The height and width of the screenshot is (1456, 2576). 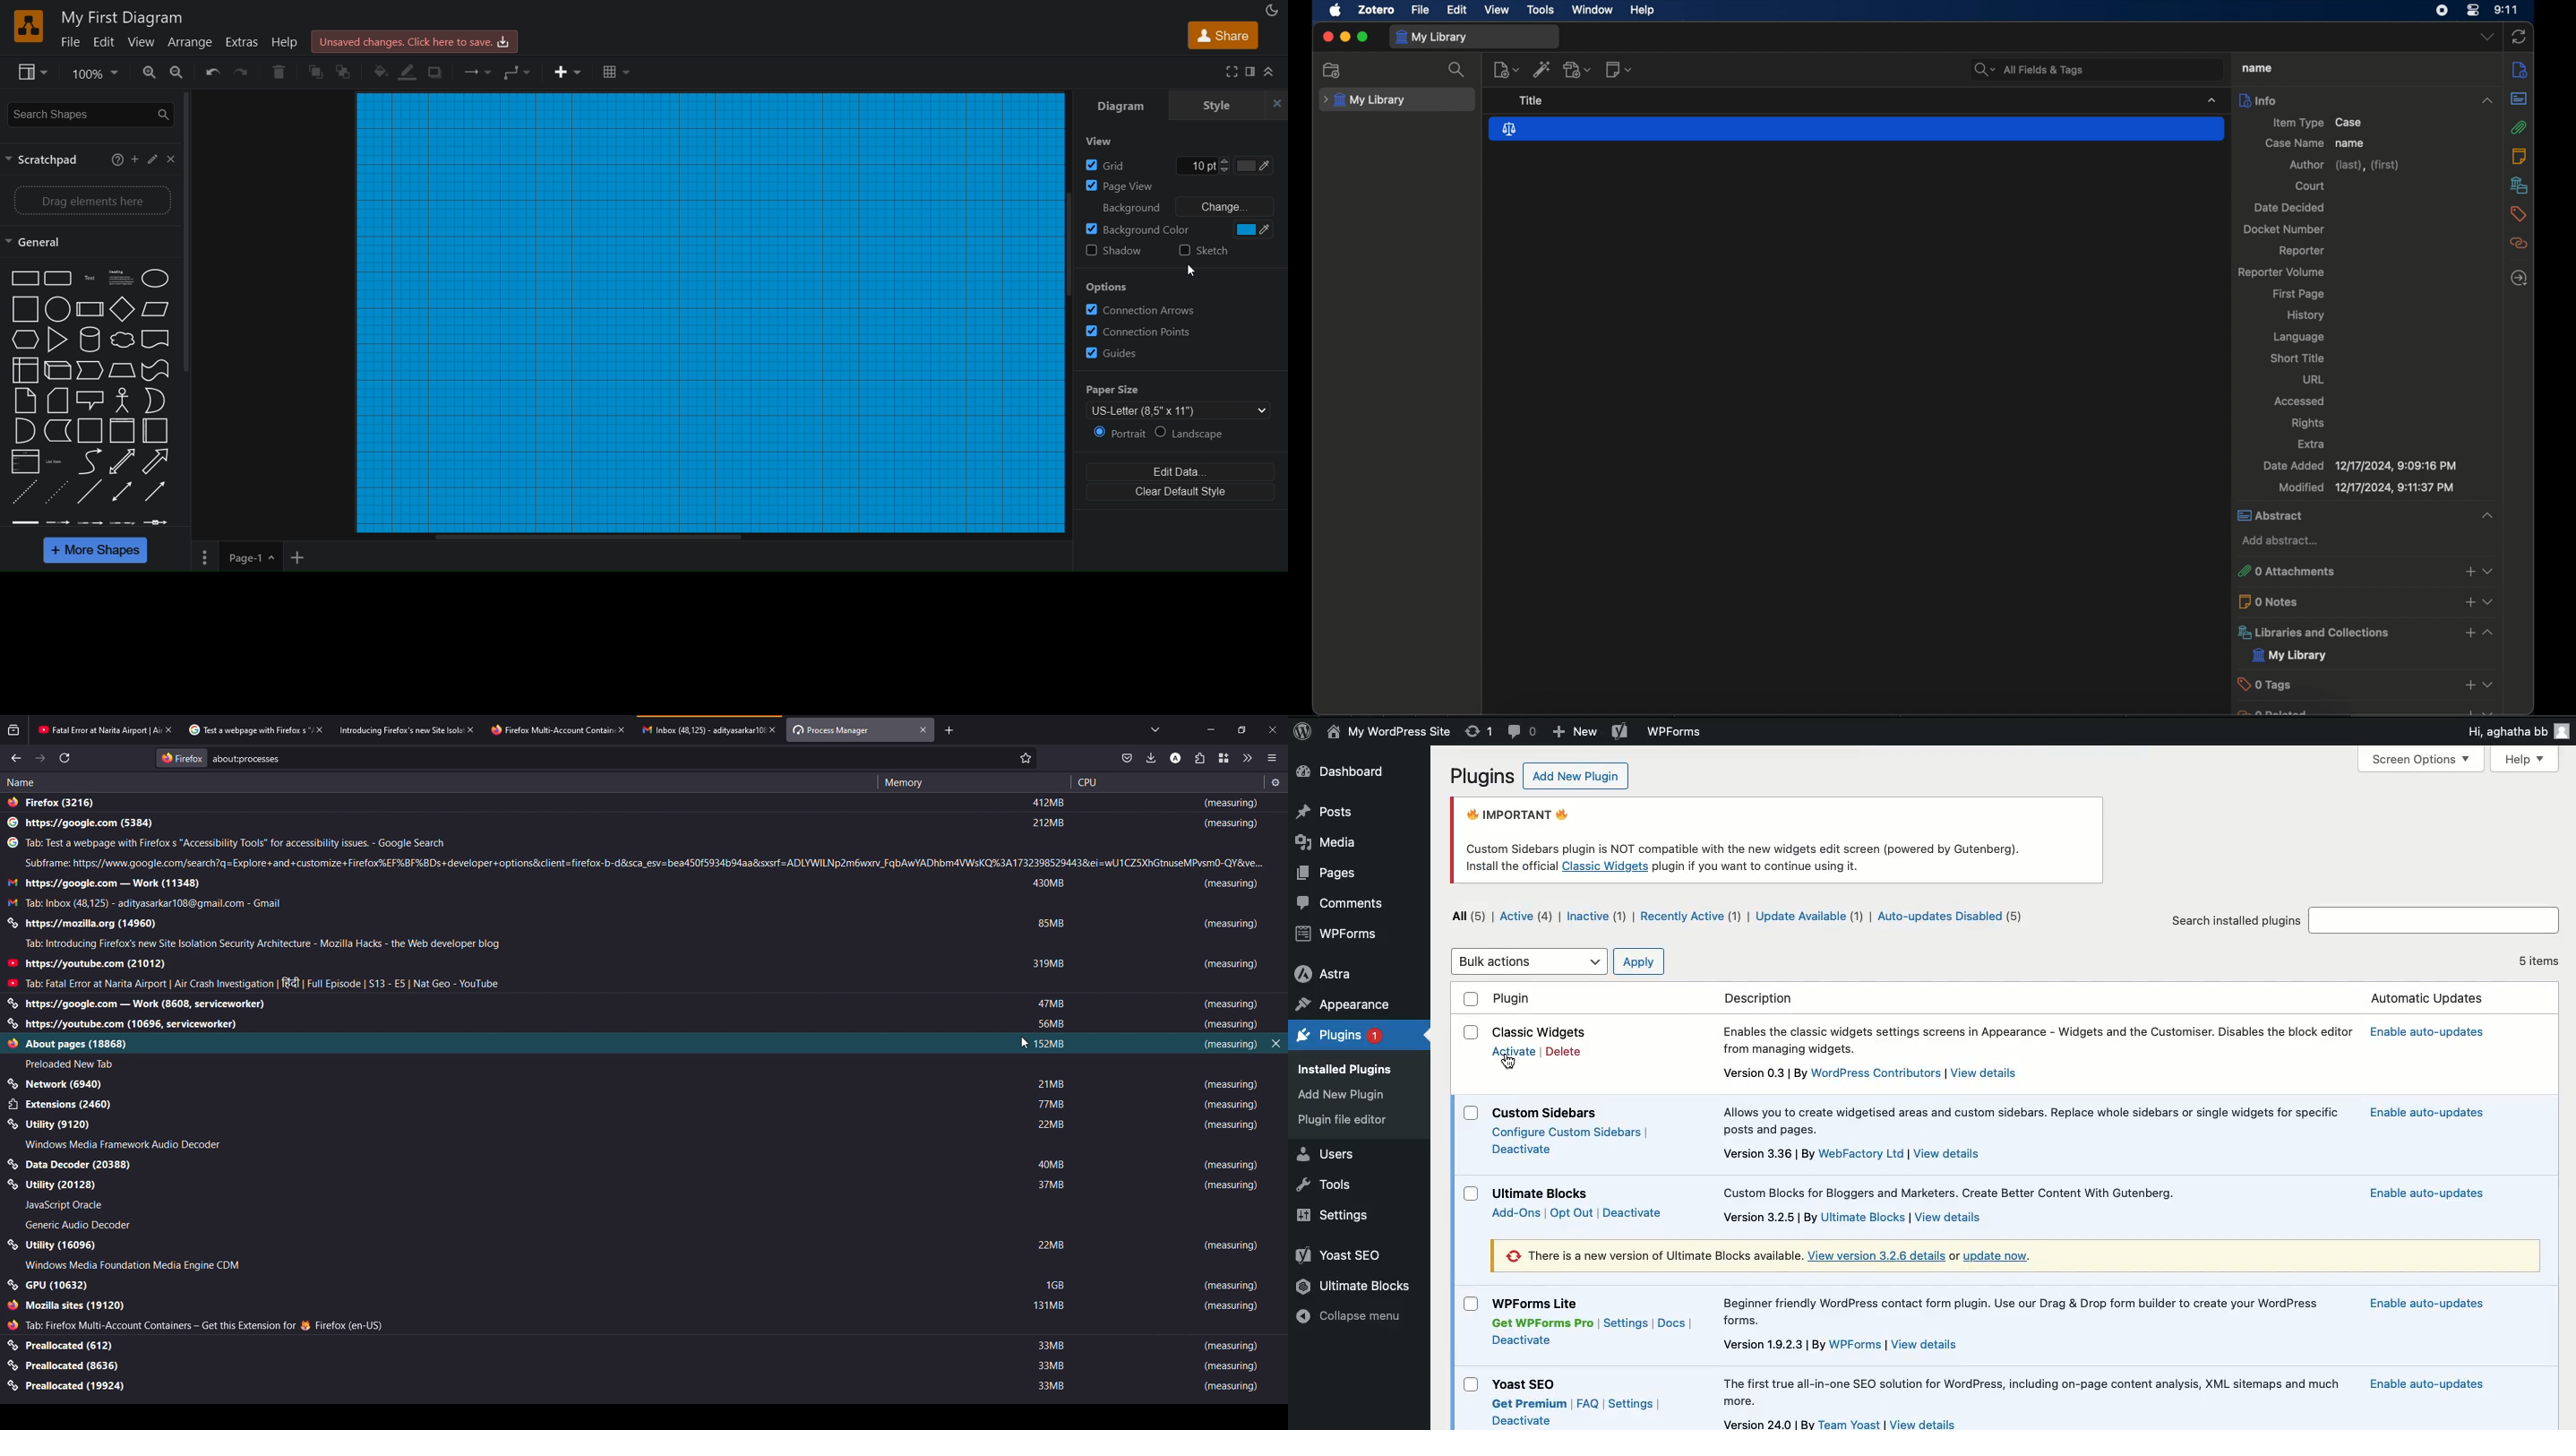 What do you see at coordinates (350, 70) in the screenshot?
I see `to back` at bounding box center [350, 70].